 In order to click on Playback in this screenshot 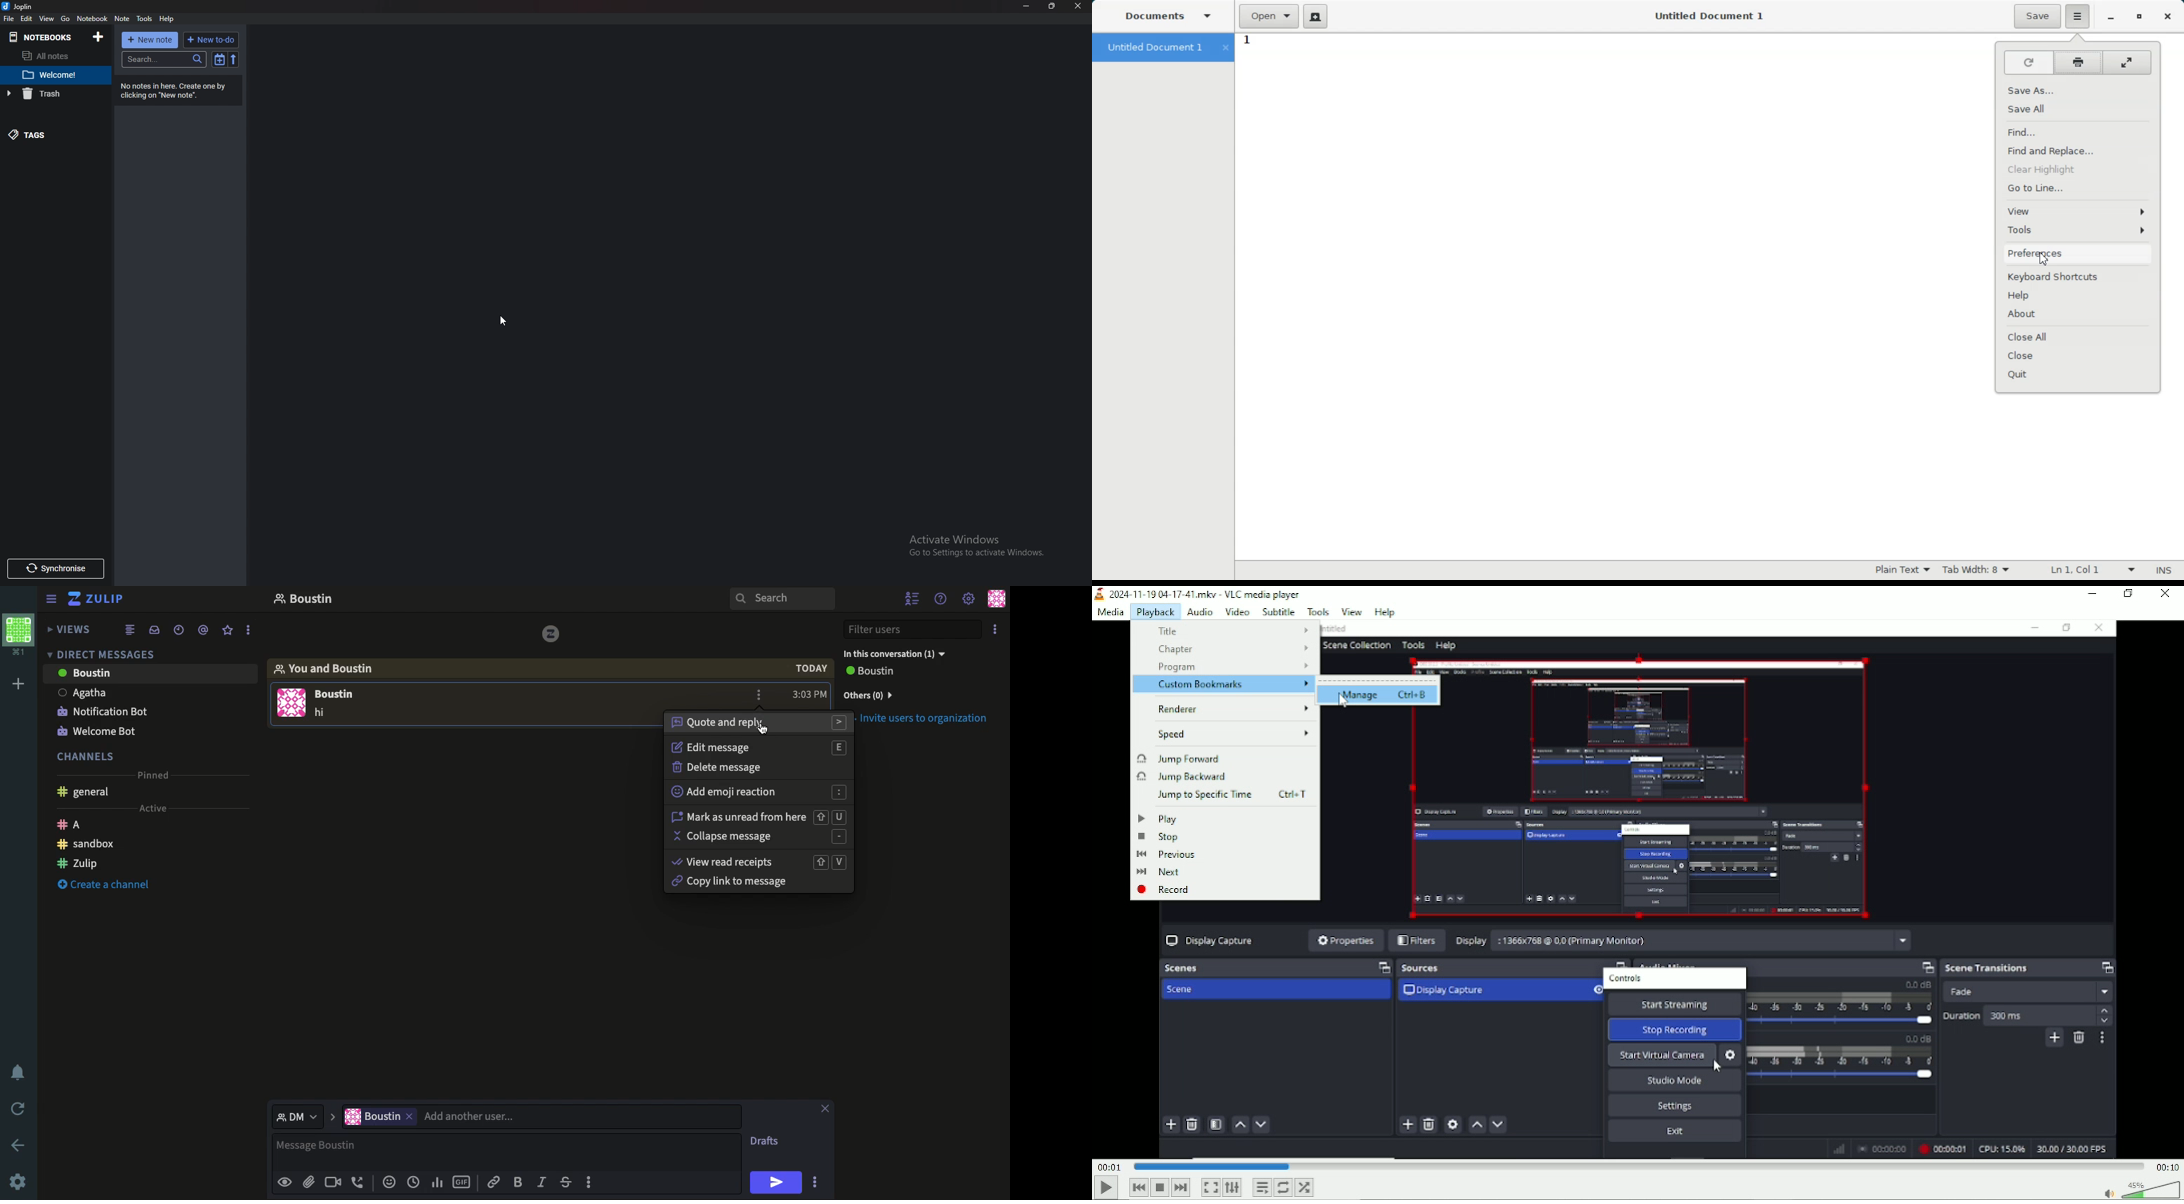, I will do `click(1156, 612)`.